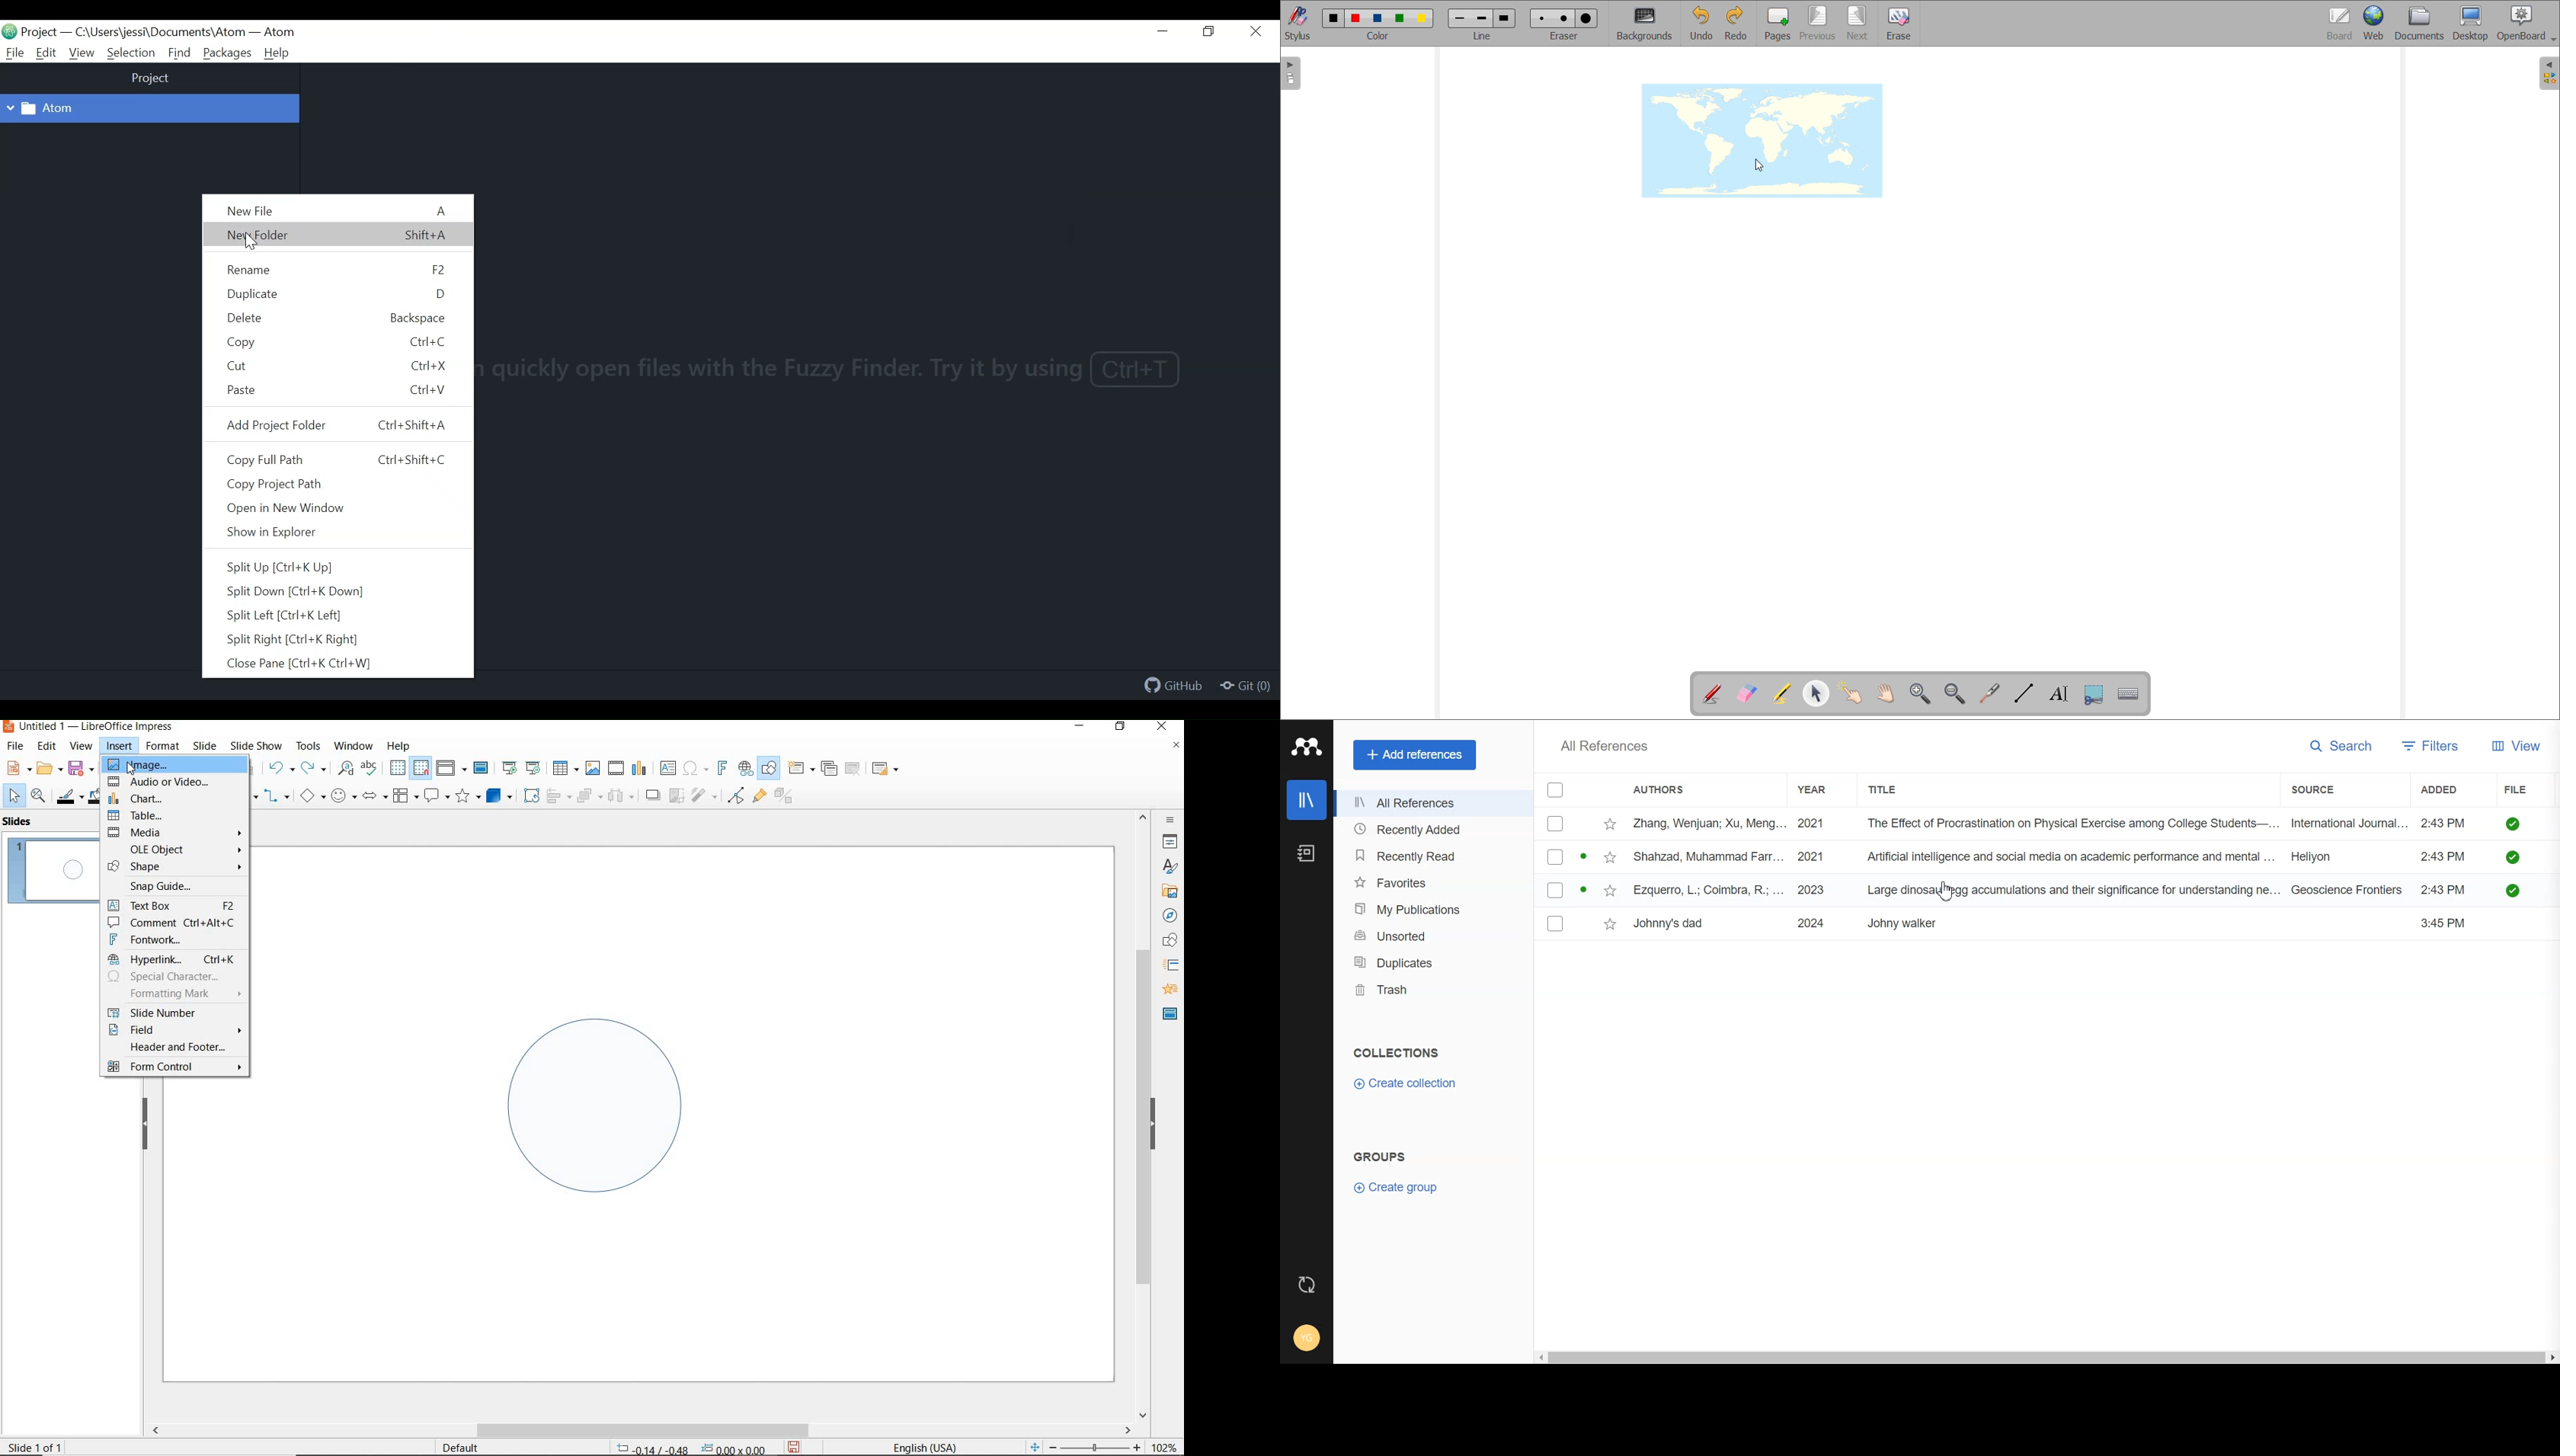  I want to click on OLE OBJECT, so click(181, 849).